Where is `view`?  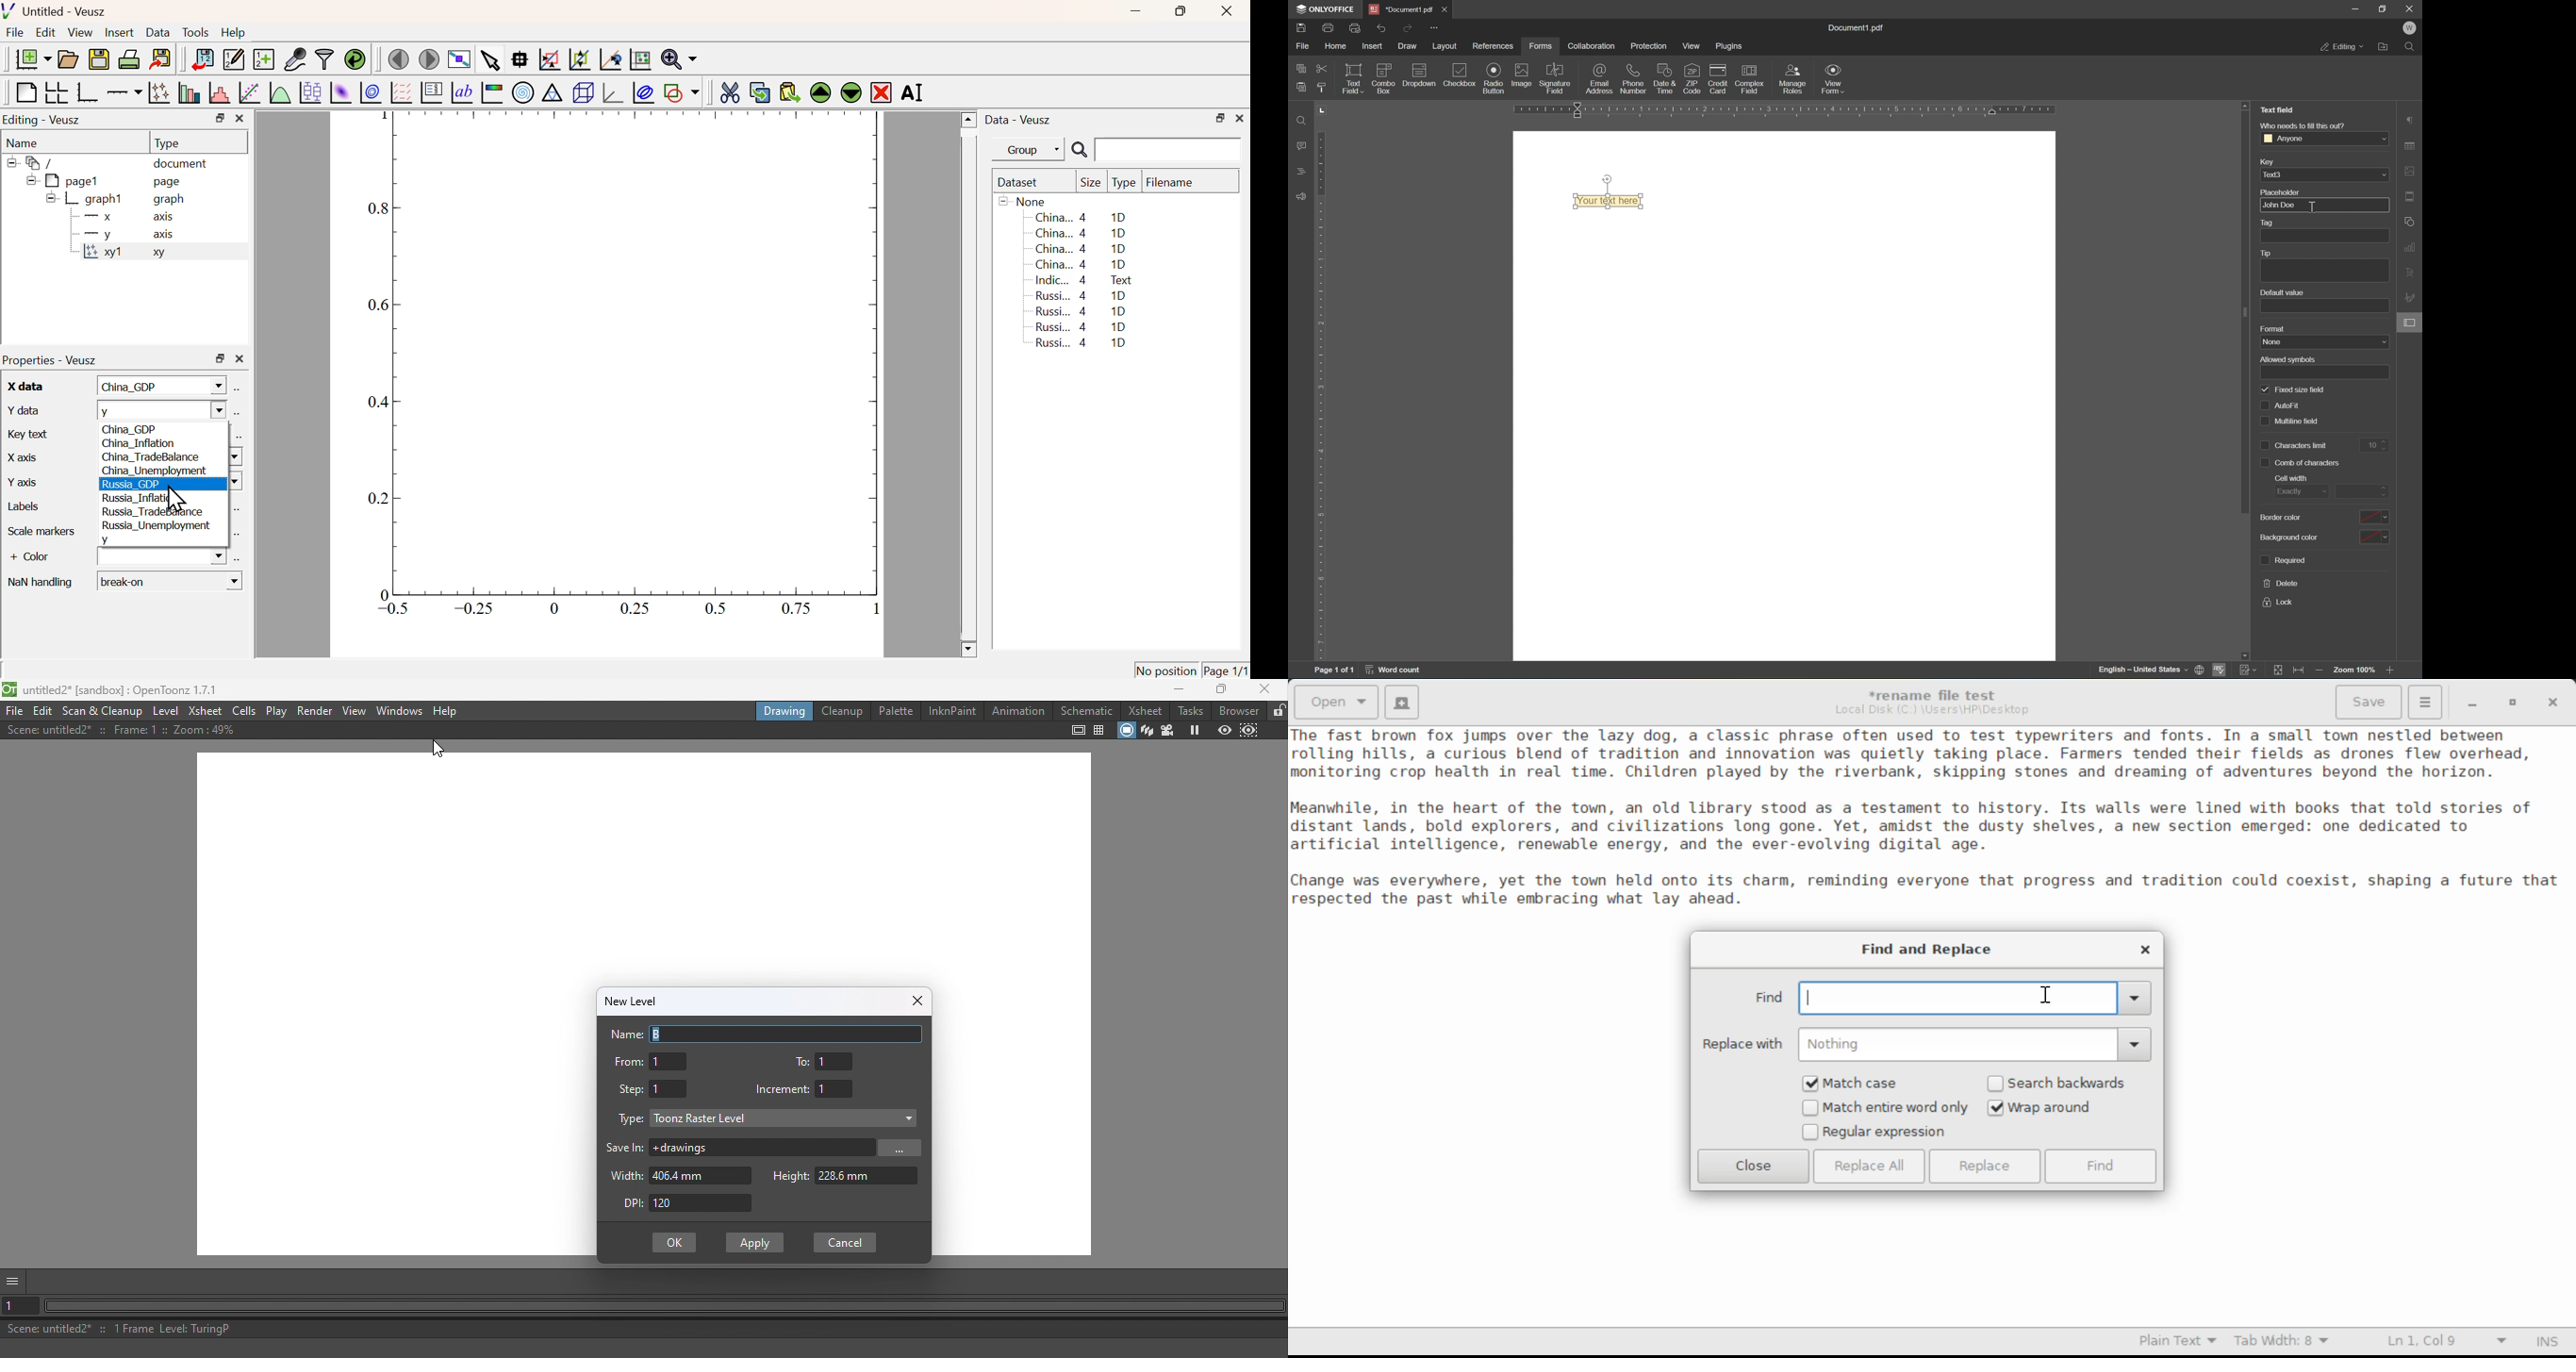 view is located at coordinates (1693, 46).